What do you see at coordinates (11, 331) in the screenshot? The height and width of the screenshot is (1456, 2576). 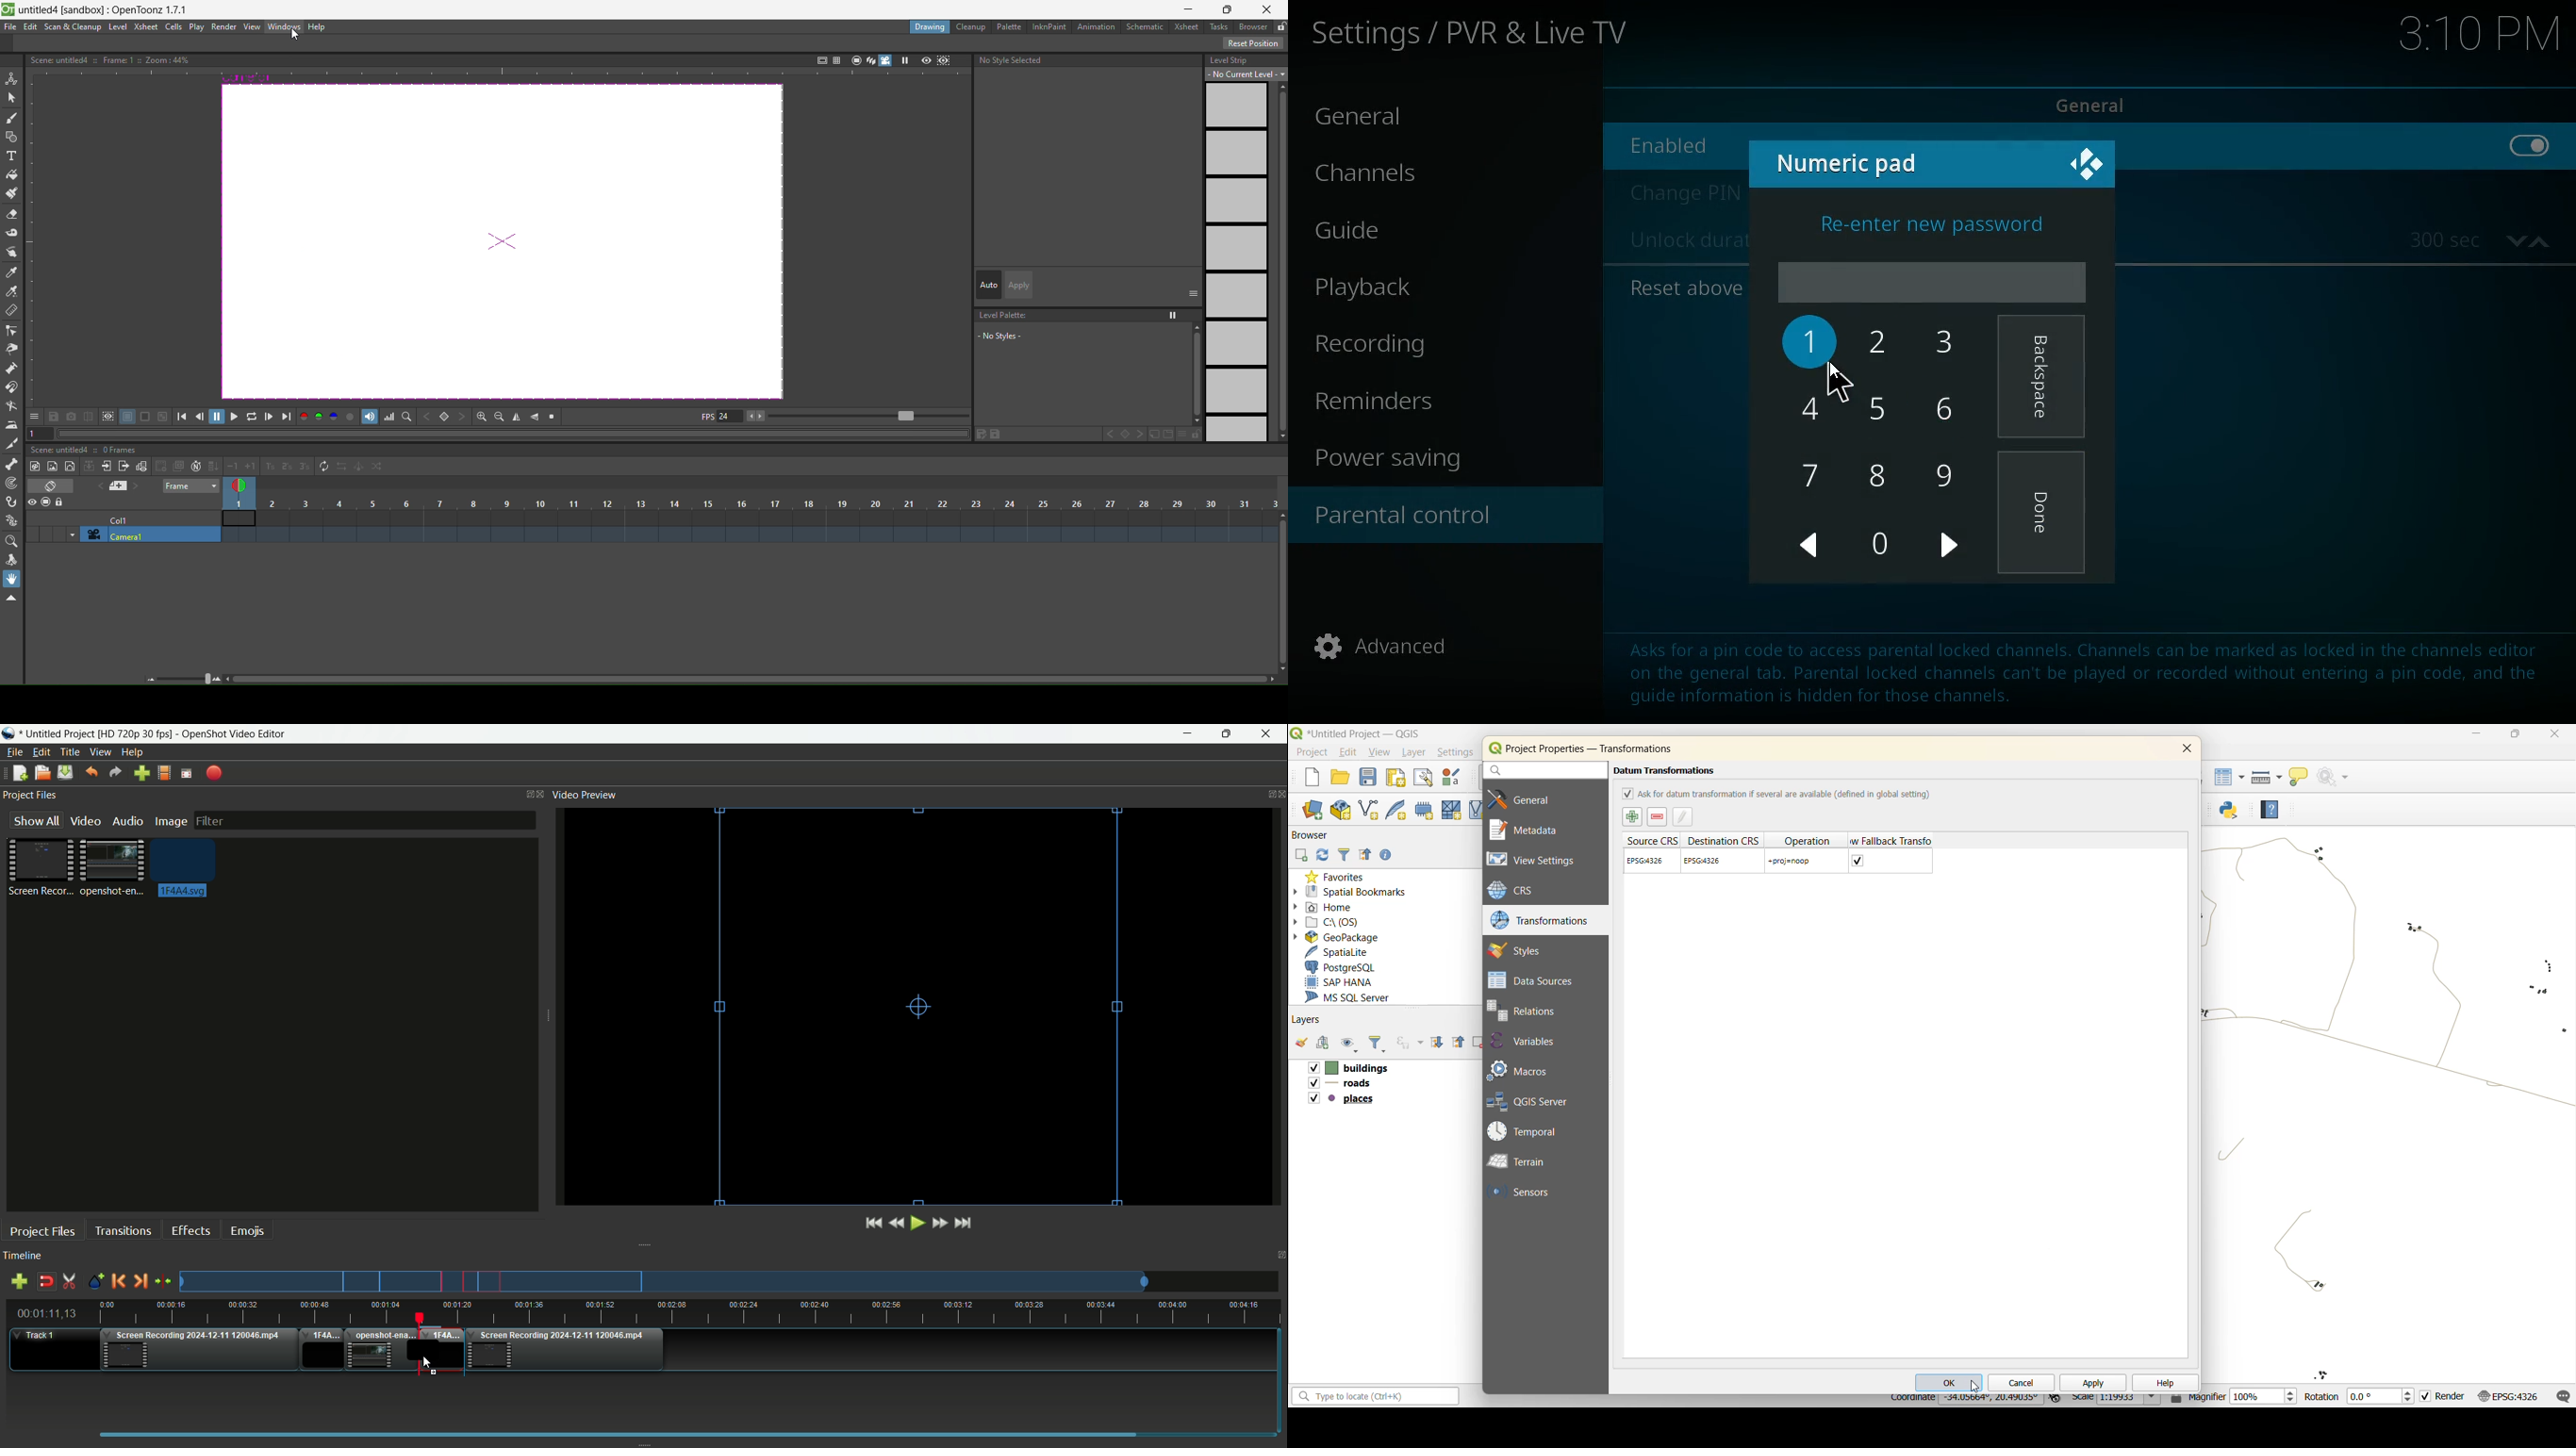 I see `control point editor` at bounding box center [11, 331].